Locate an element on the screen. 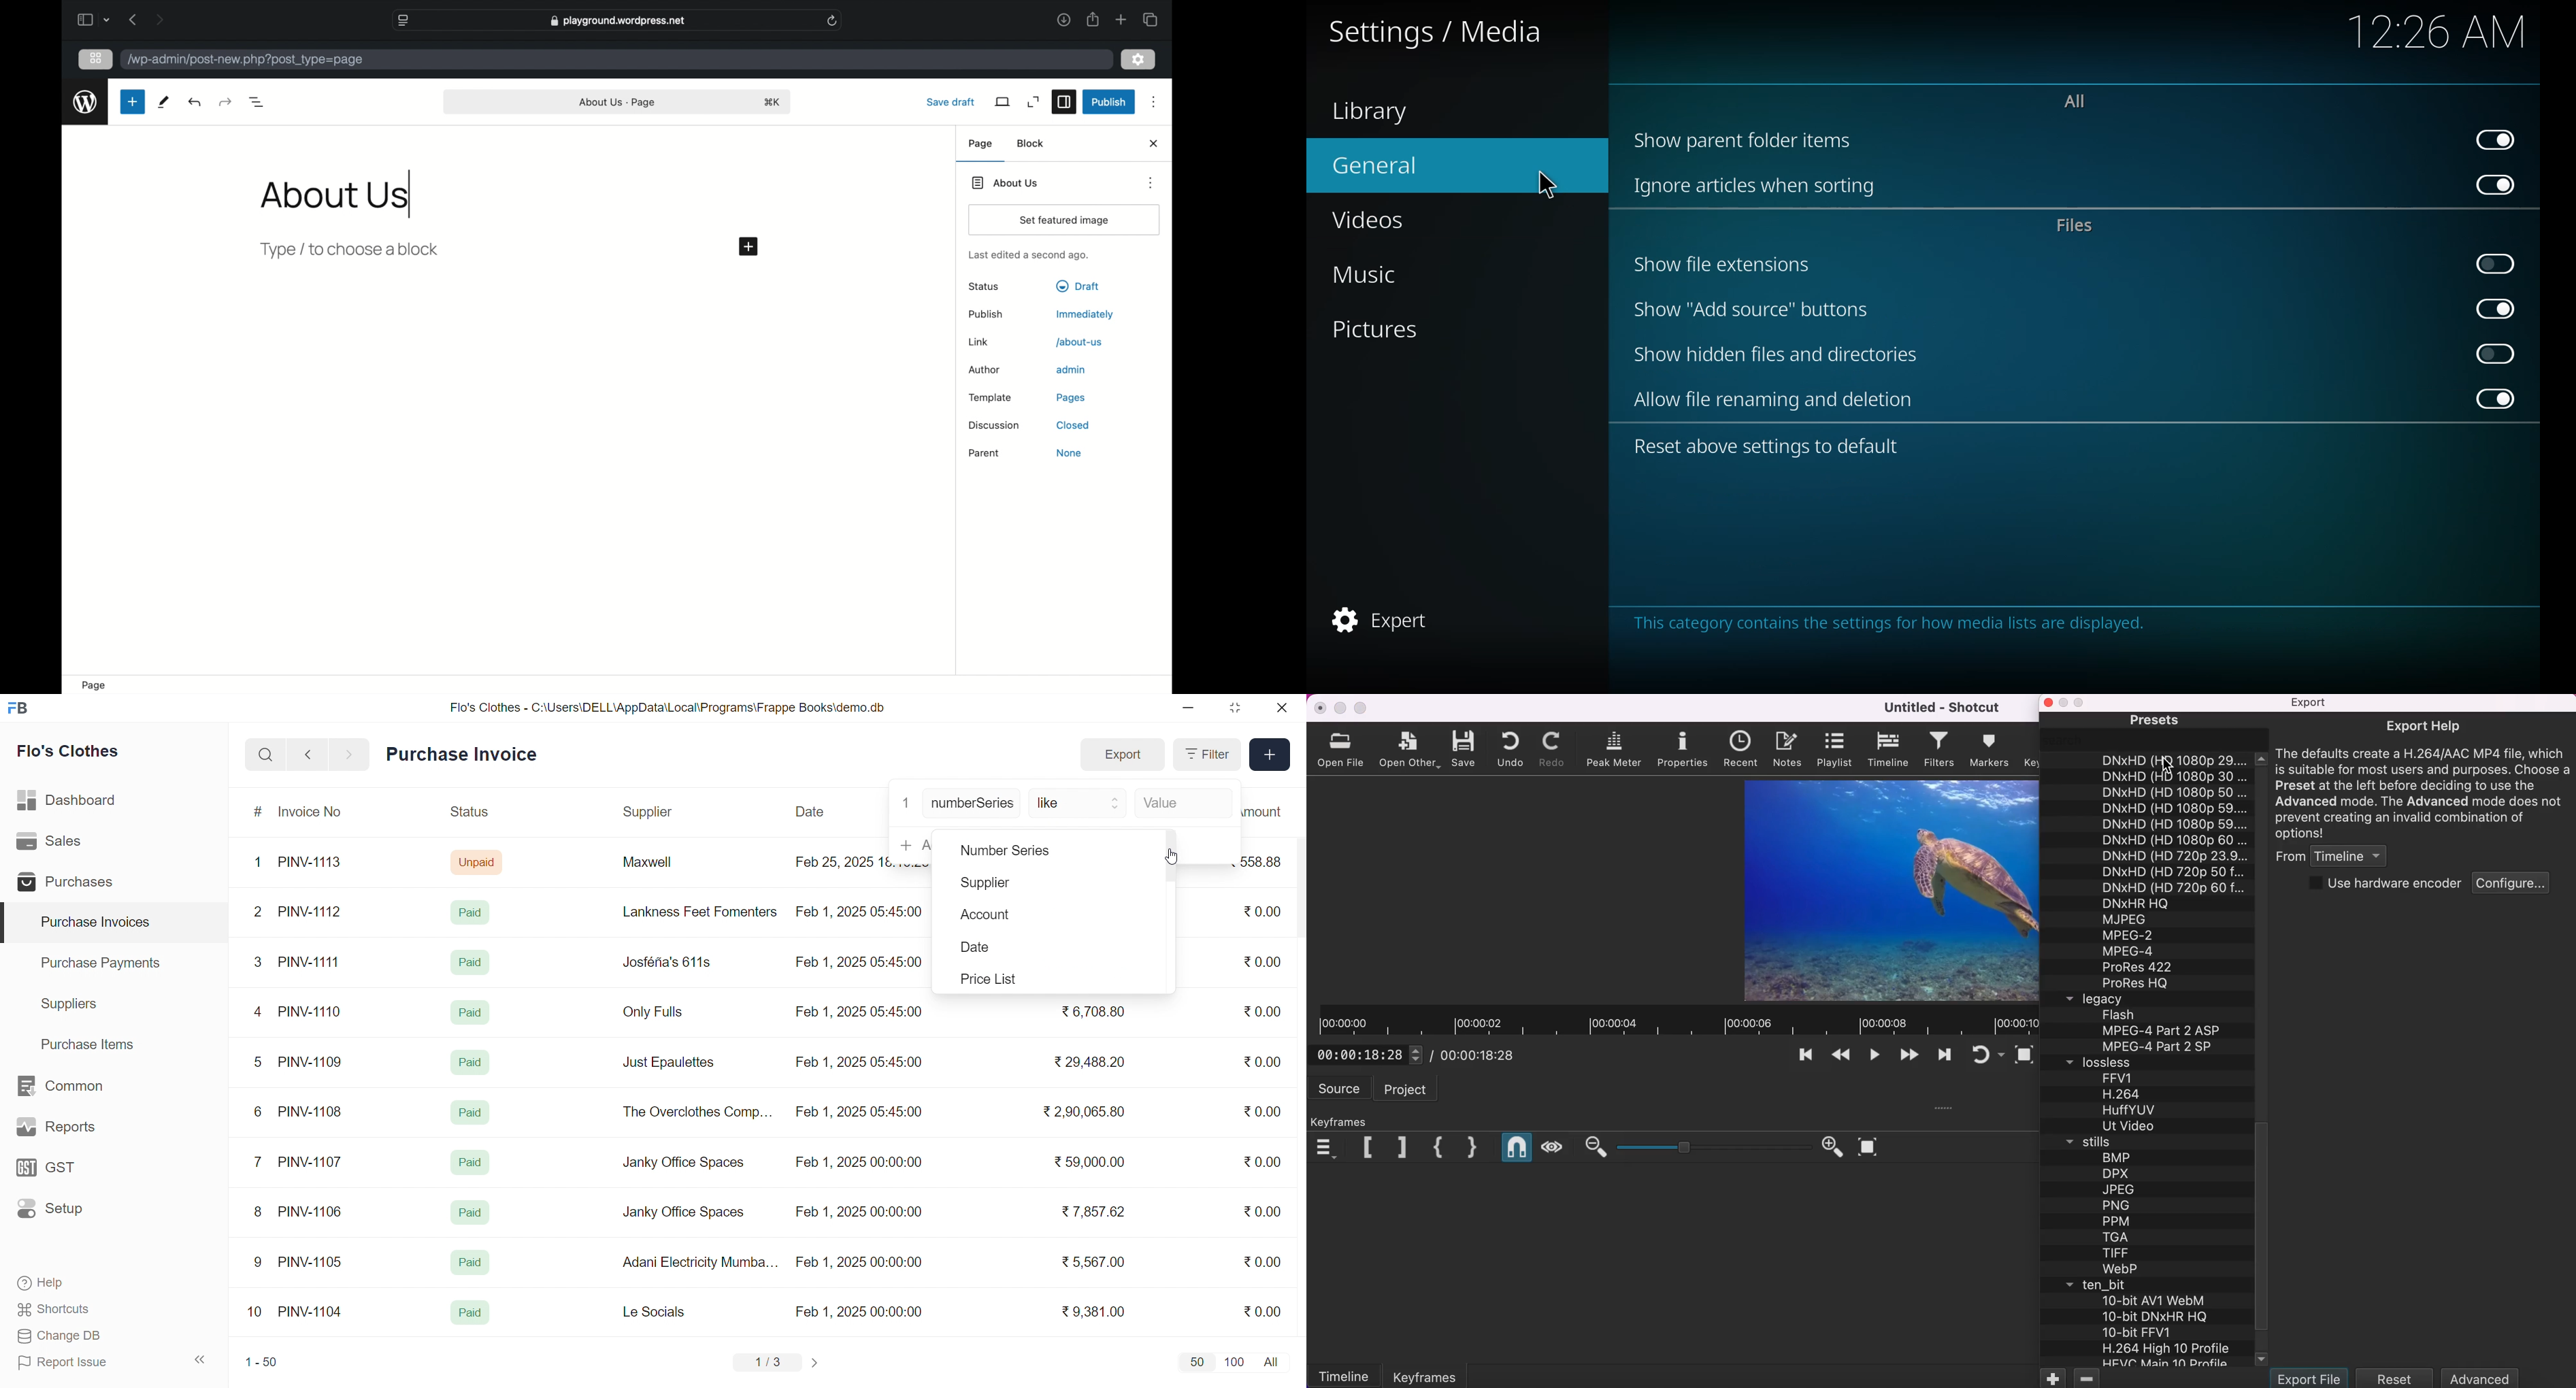 This screenshot has width=2576, height=1400. Purchases is located at coordinates (70, 884).